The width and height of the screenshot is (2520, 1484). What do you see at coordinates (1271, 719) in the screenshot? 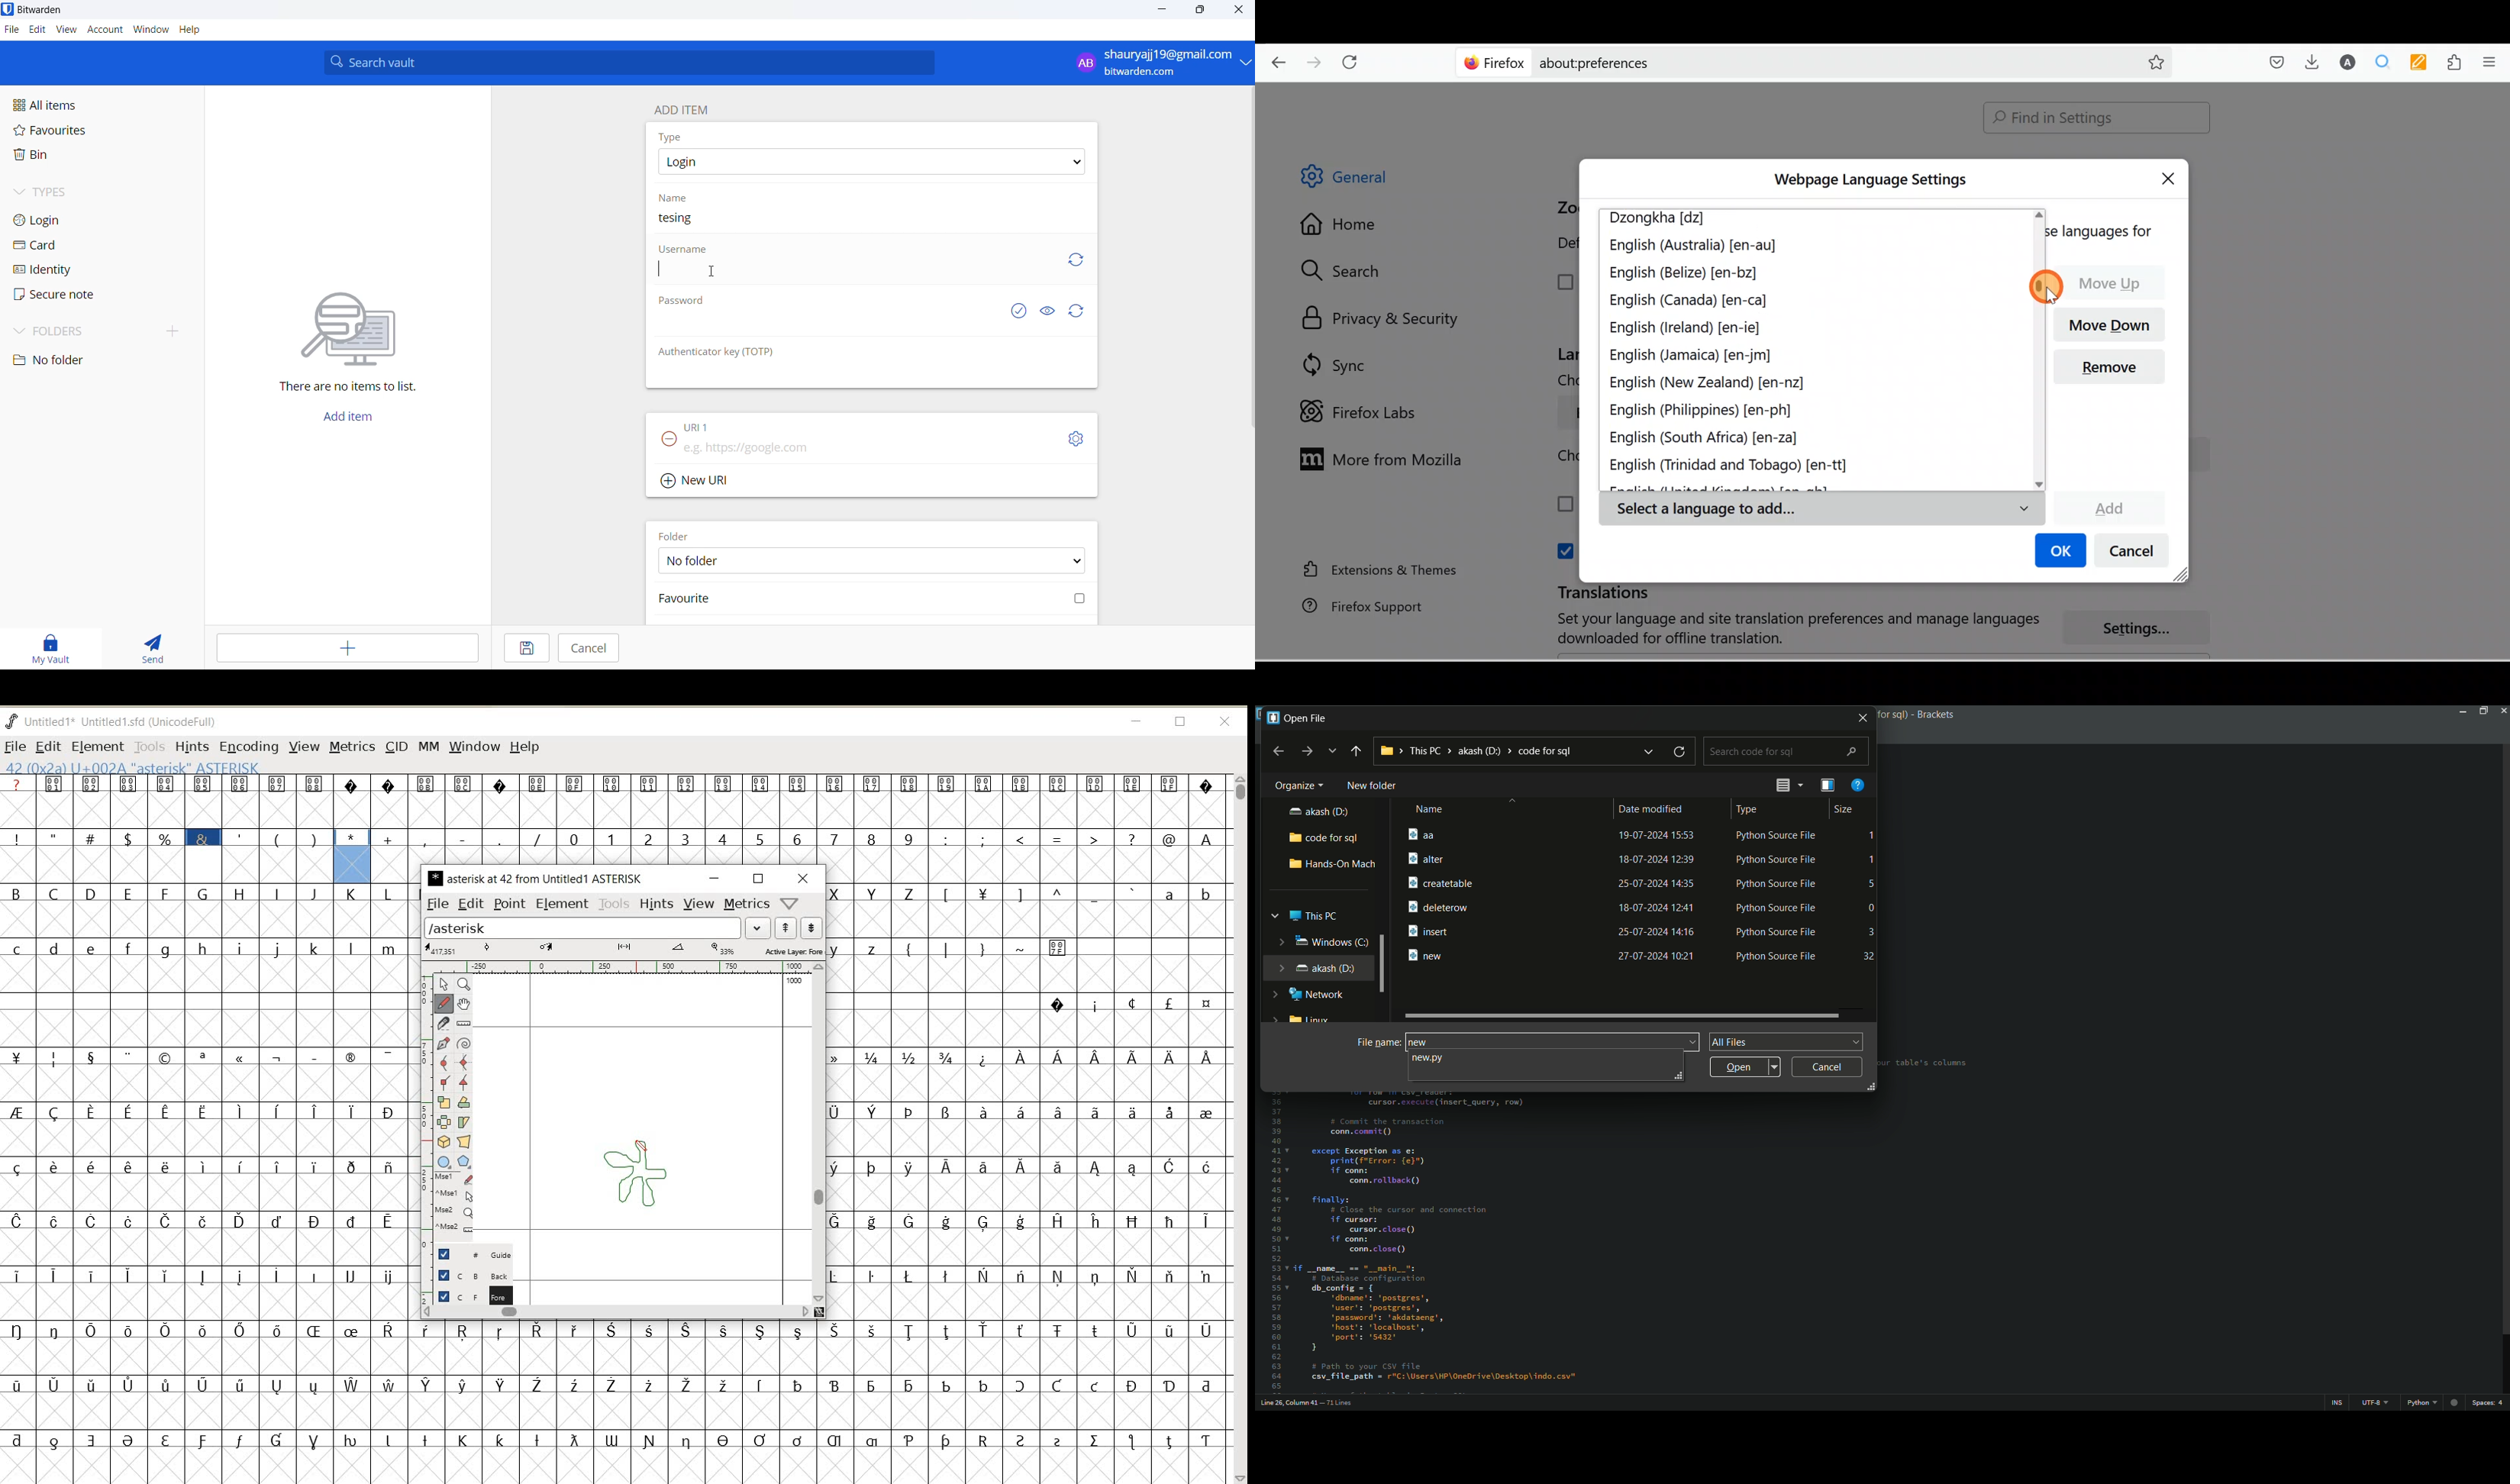
I see `app icon` at bounding box center [1271, 719].